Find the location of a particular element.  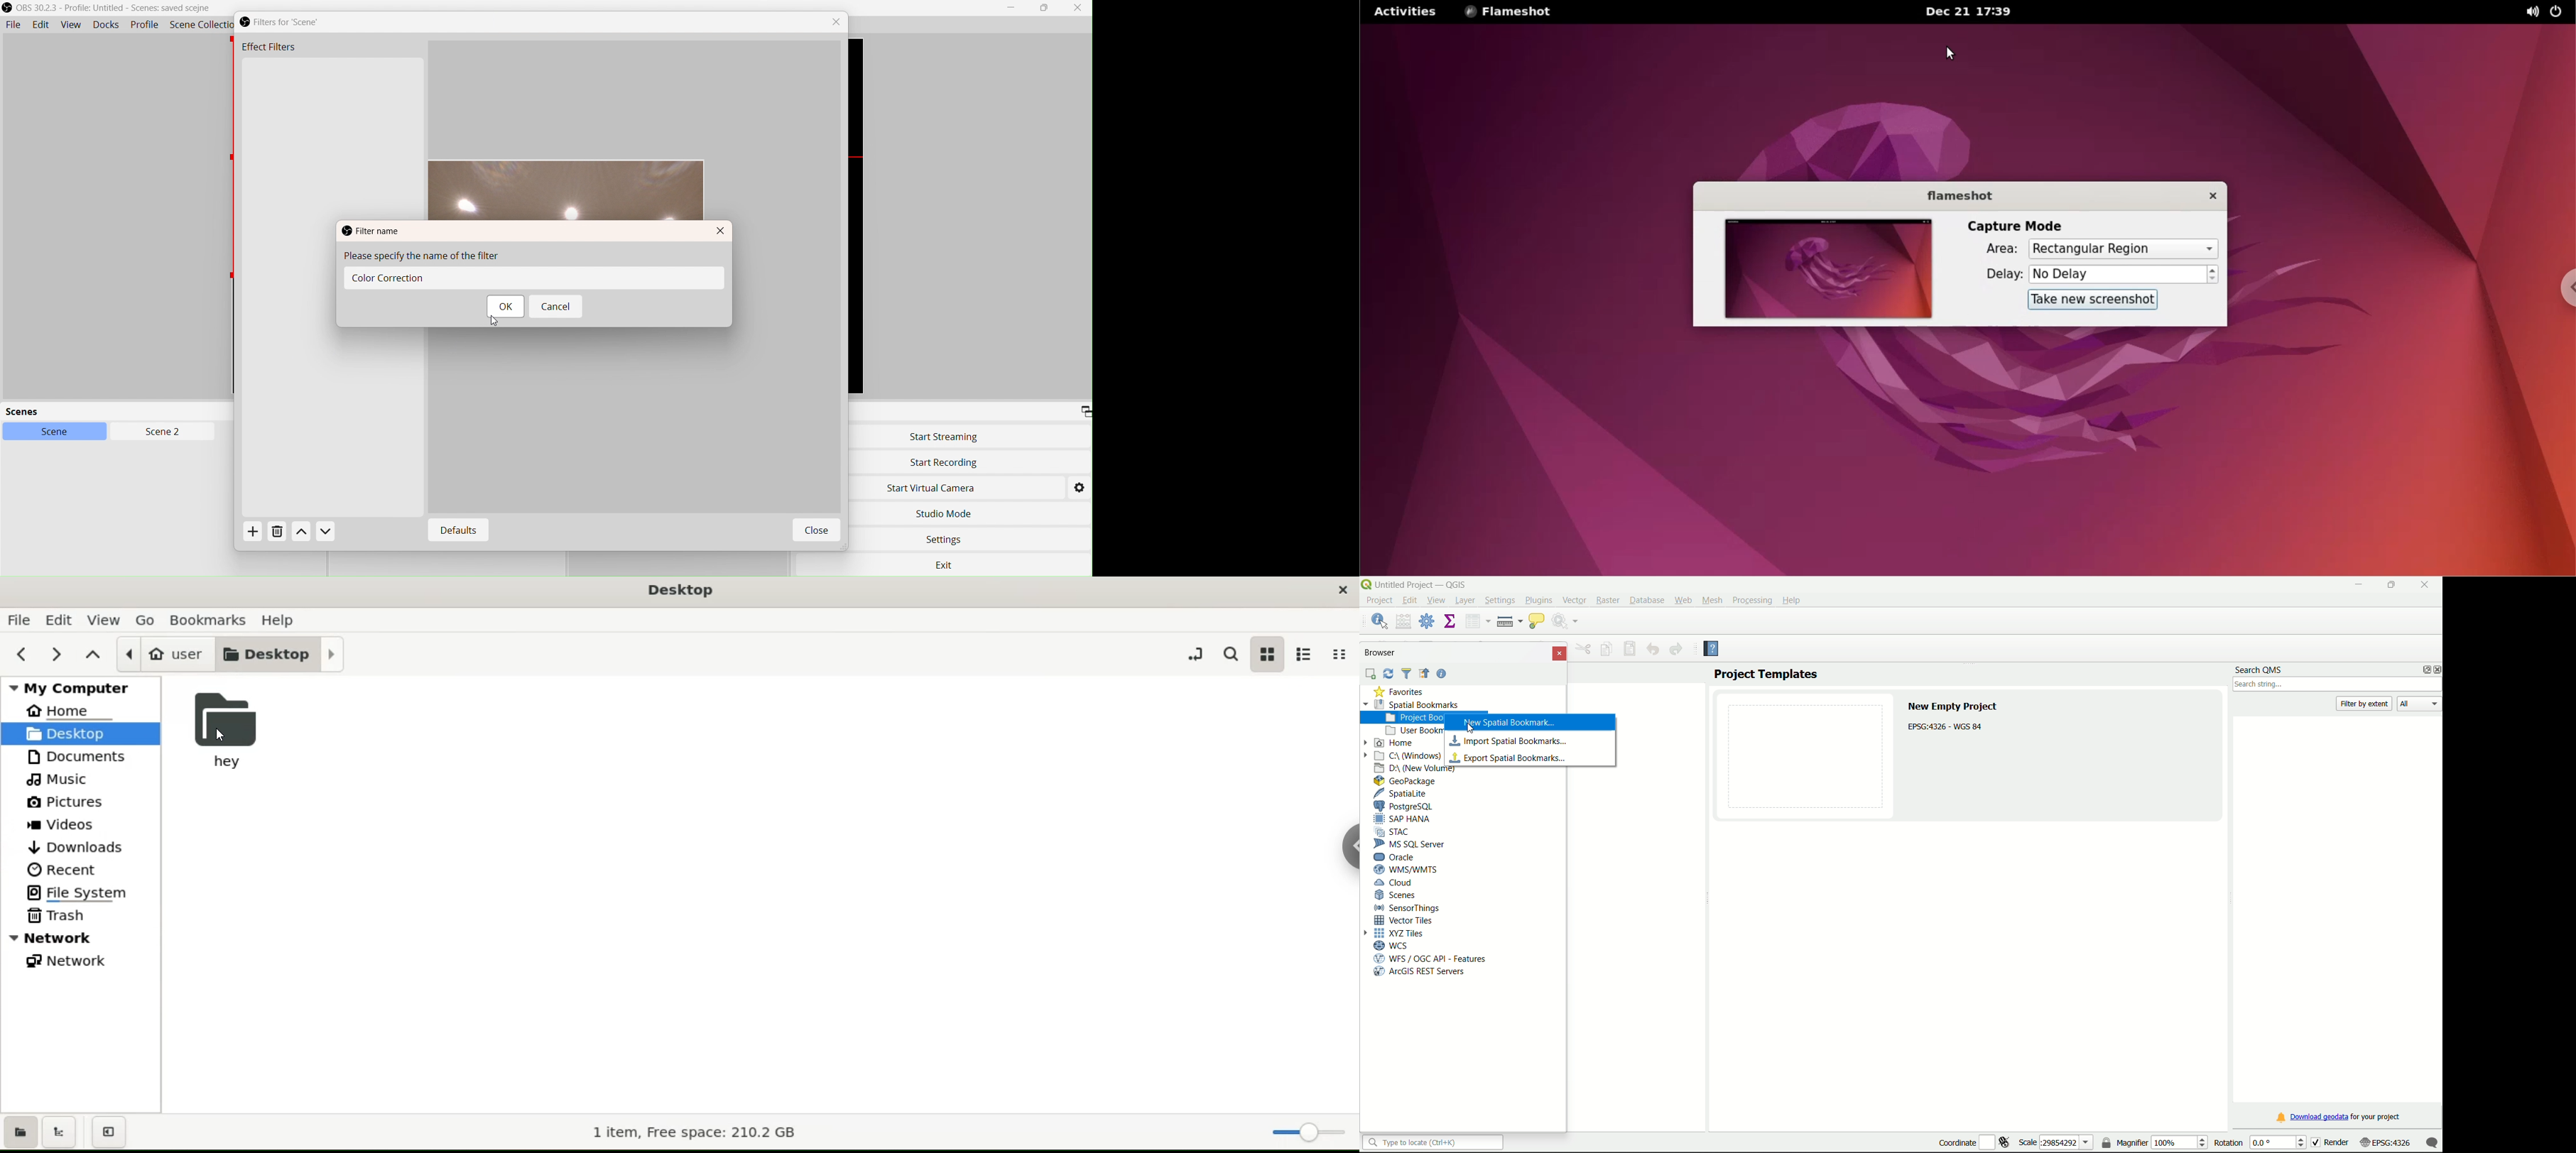

Arrow is located at coordinates (1369, 934).